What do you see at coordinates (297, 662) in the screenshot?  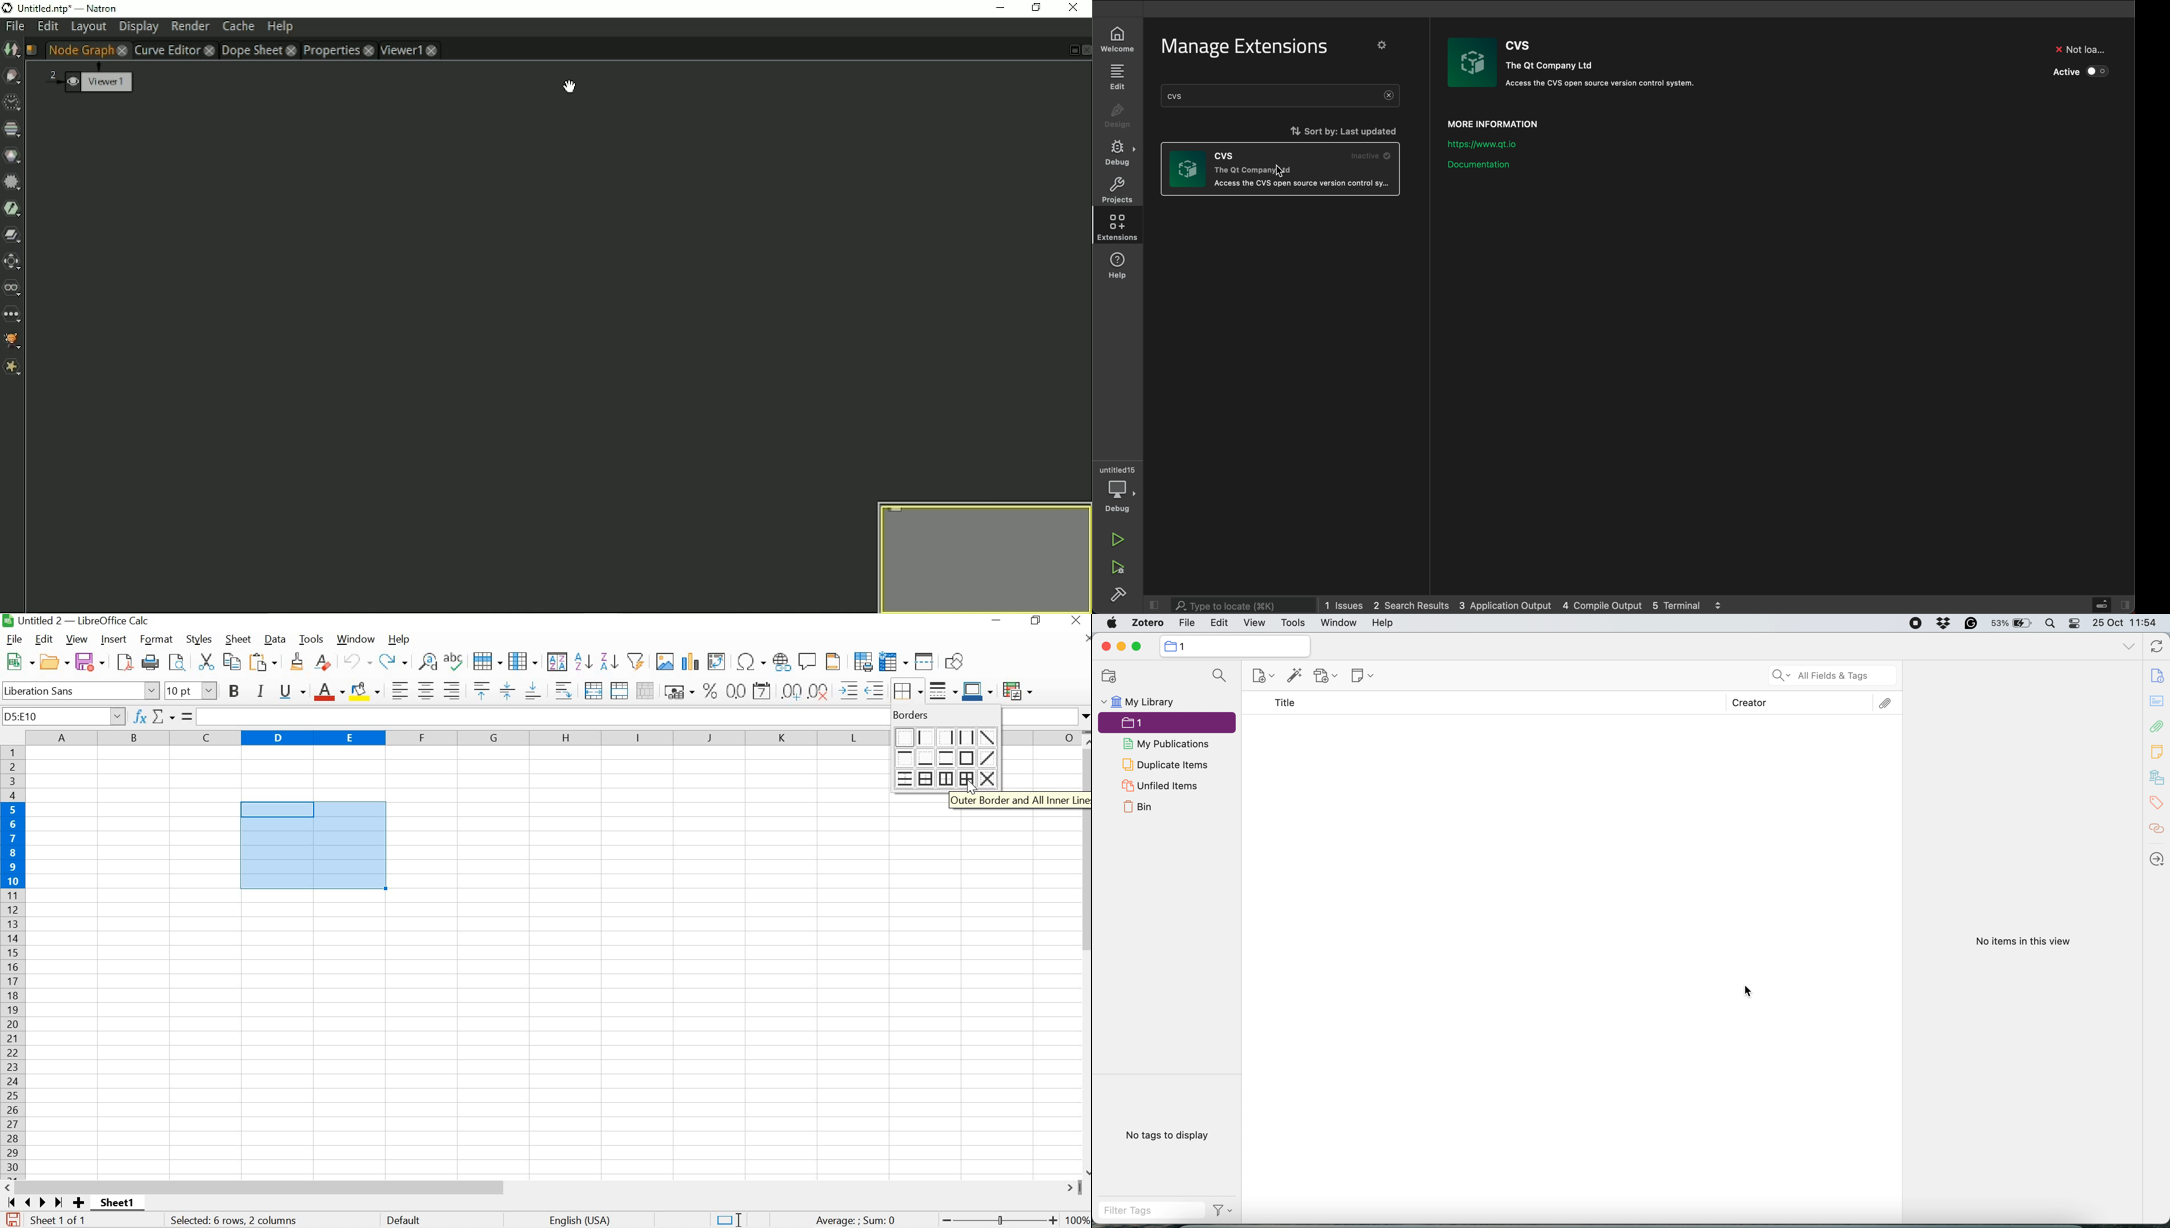 I see `clone formatting` at bounding box center [297, 662].